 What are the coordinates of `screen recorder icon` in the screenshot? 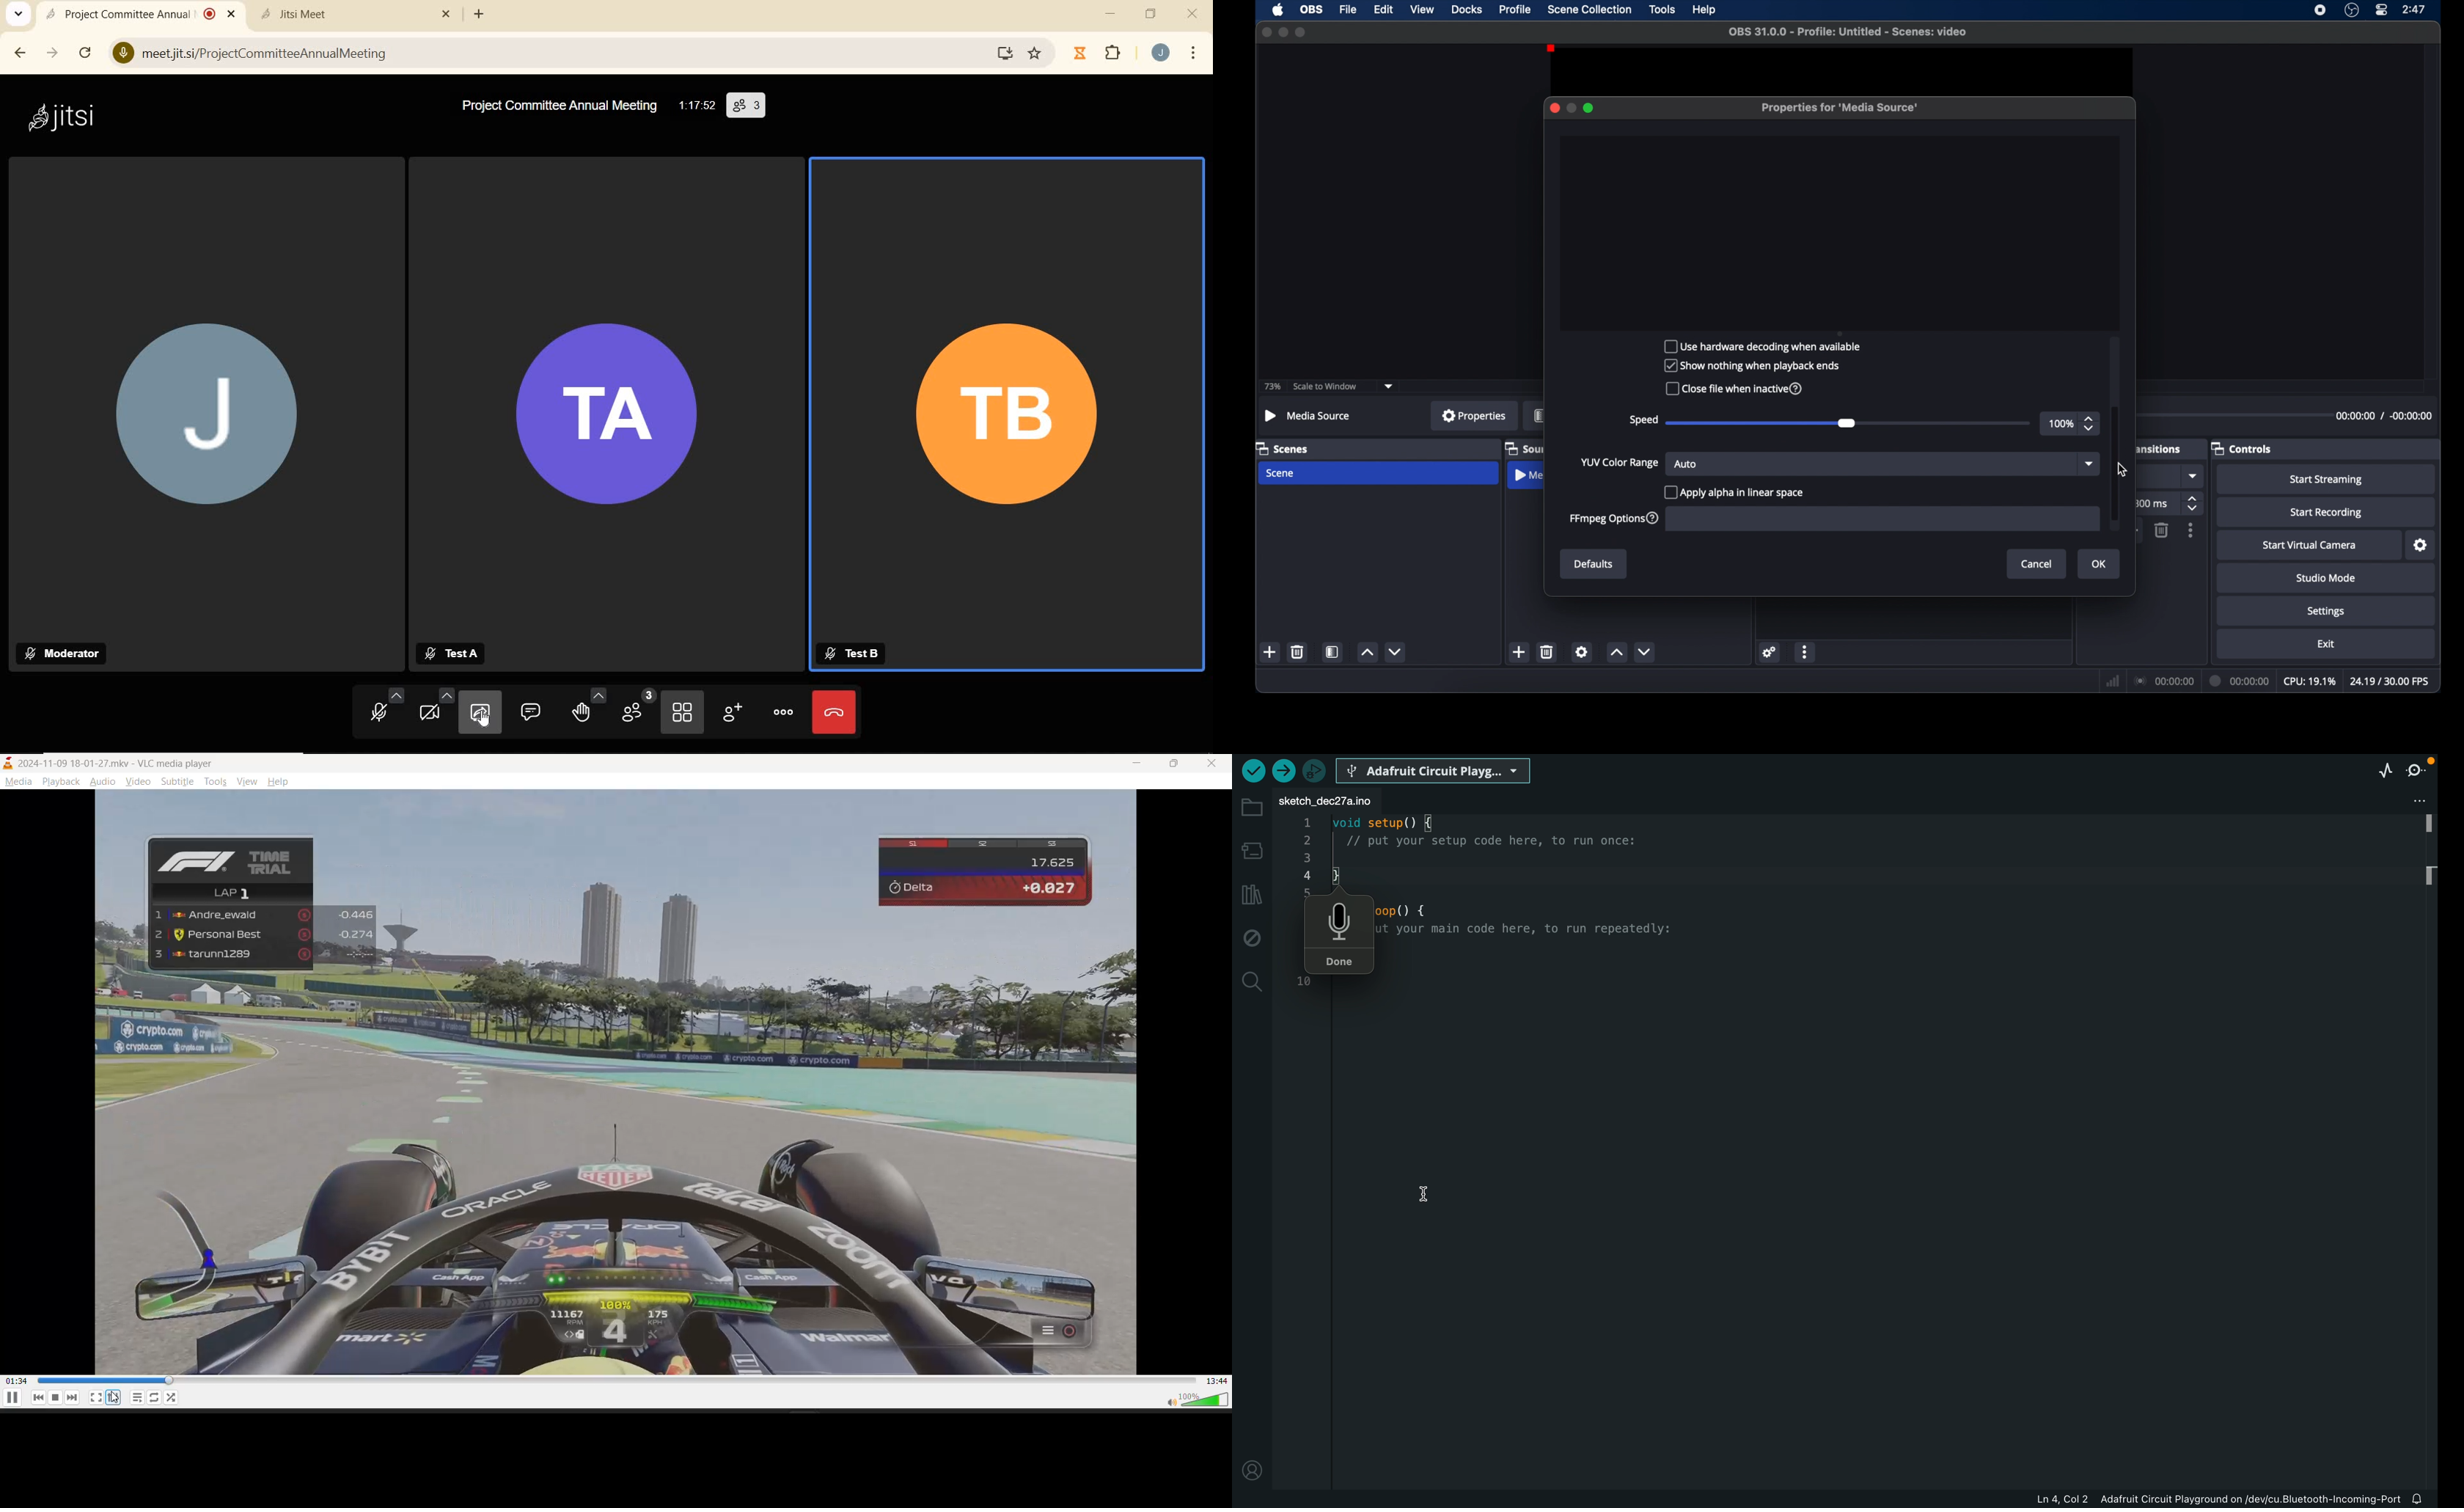 It's located at (2320, 10).